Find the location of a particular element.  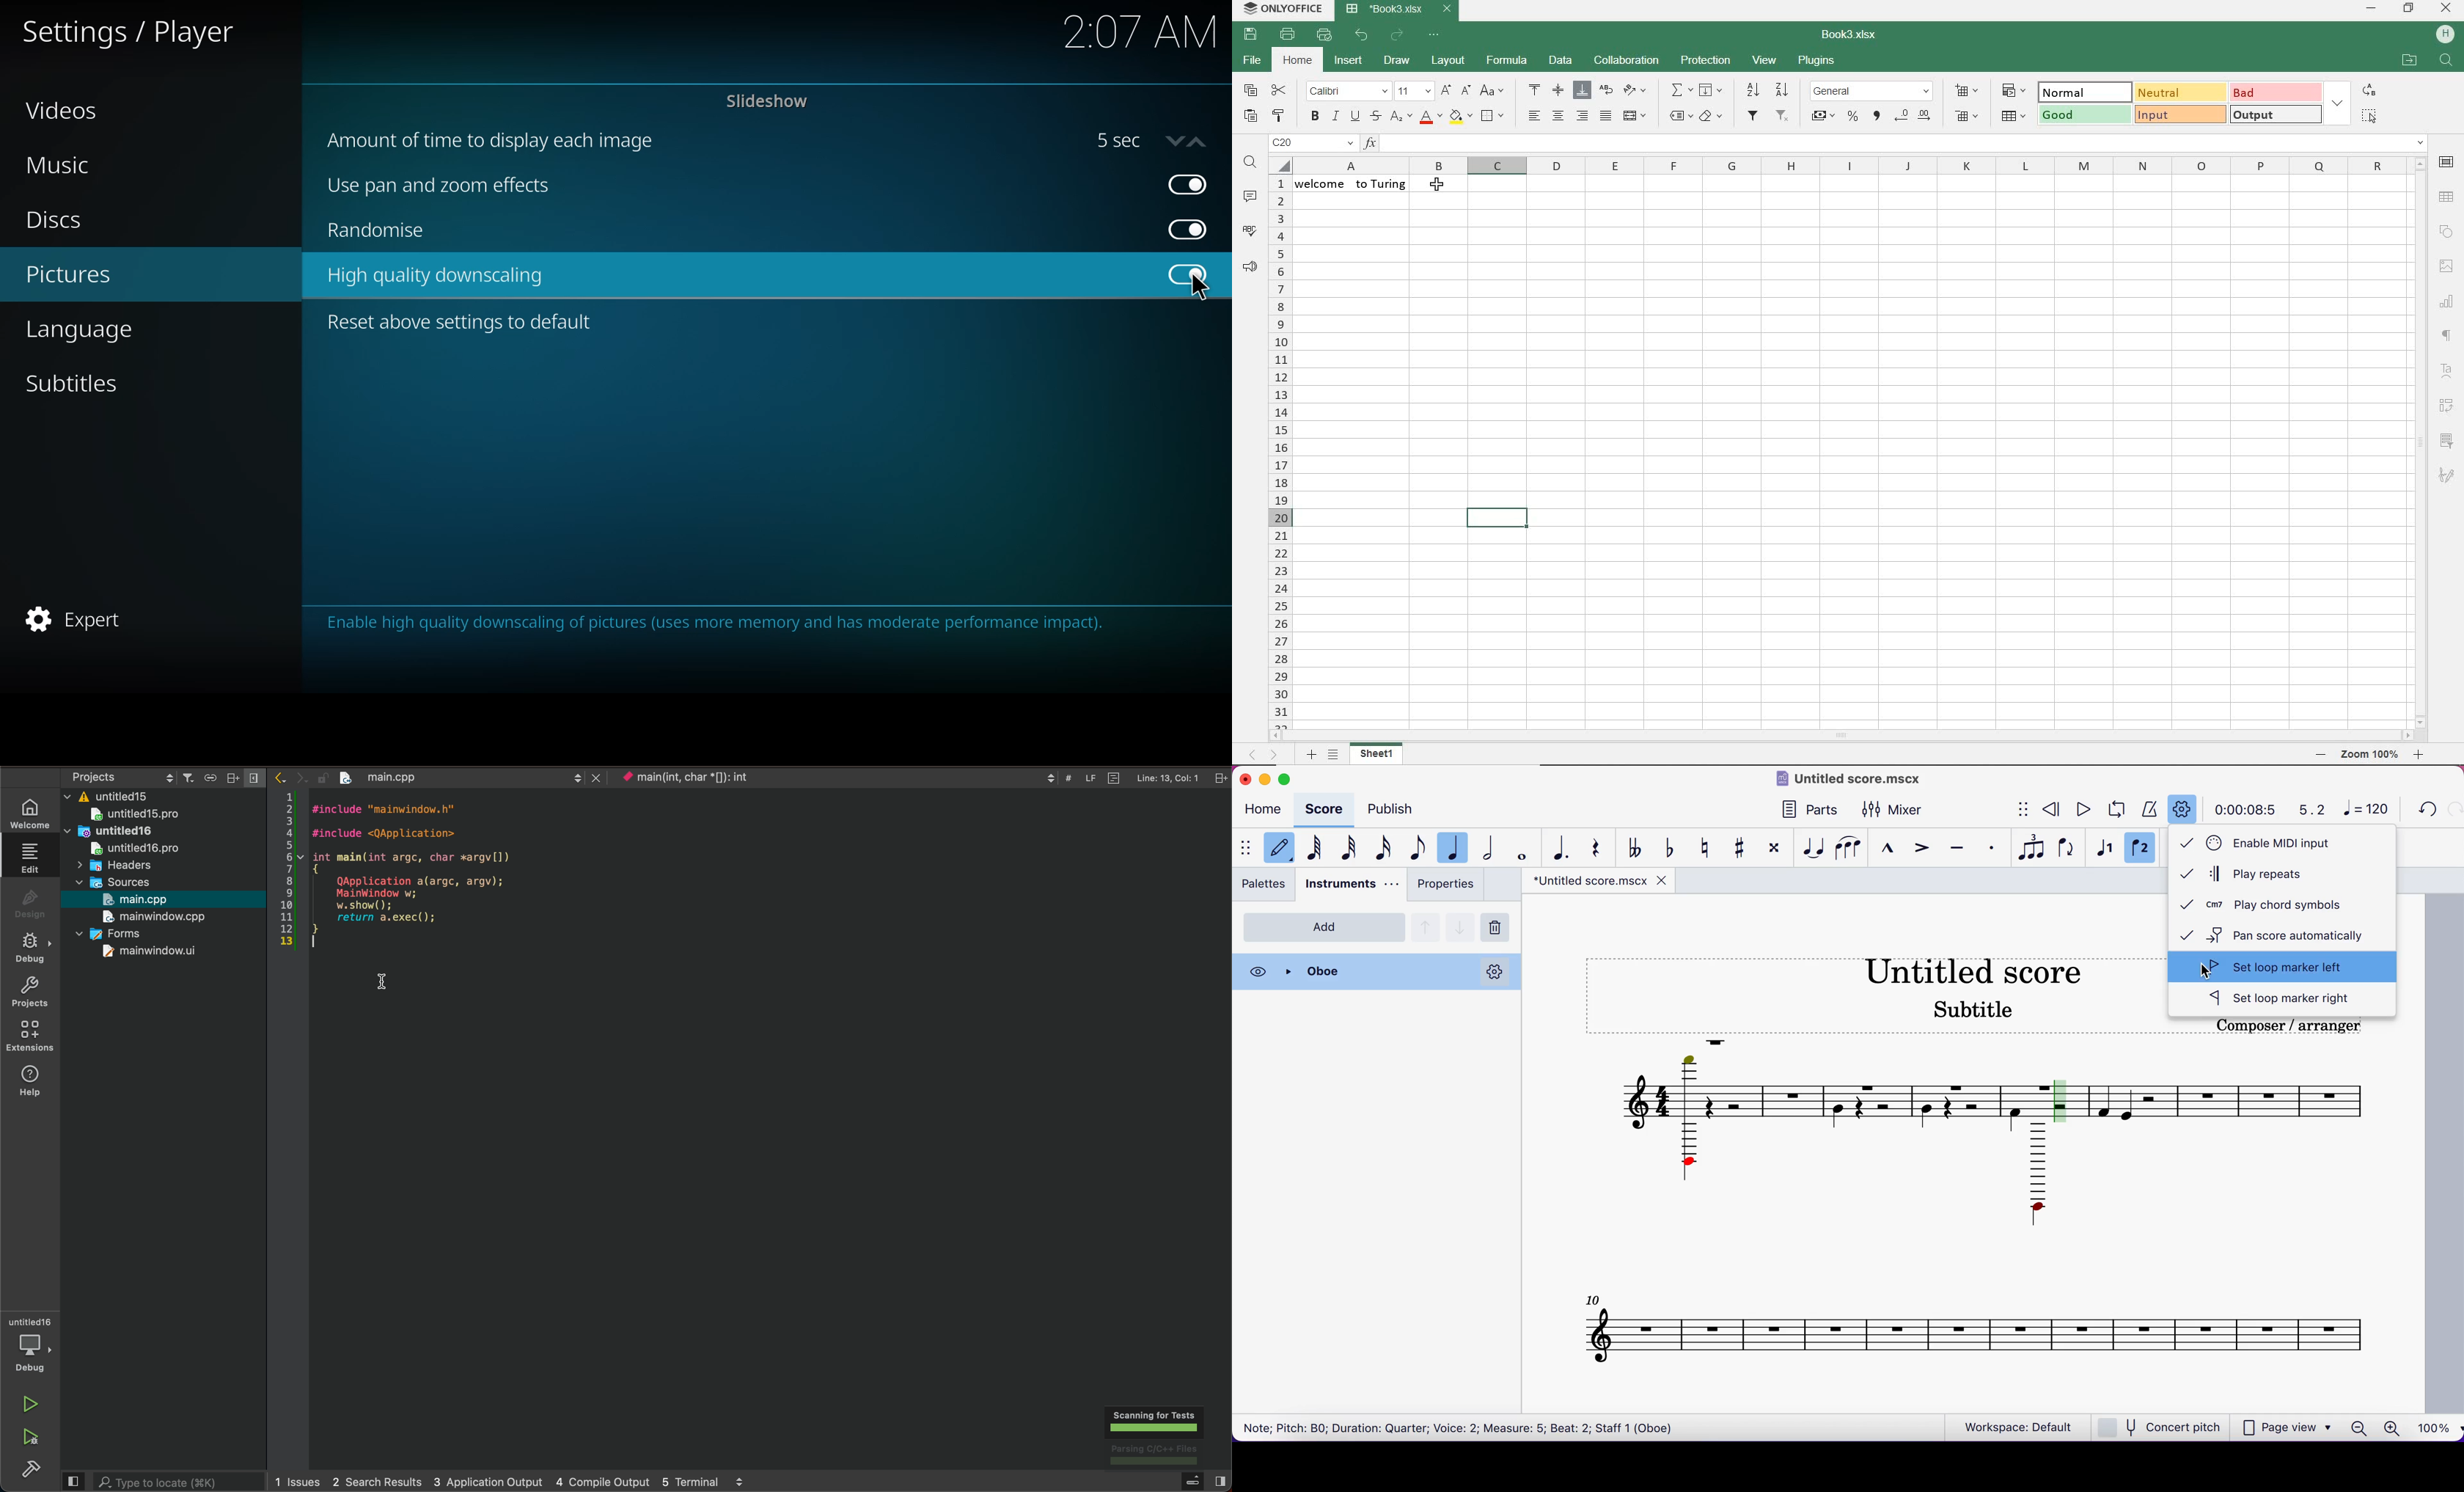

enabled is located at coordinates (1188, 184).